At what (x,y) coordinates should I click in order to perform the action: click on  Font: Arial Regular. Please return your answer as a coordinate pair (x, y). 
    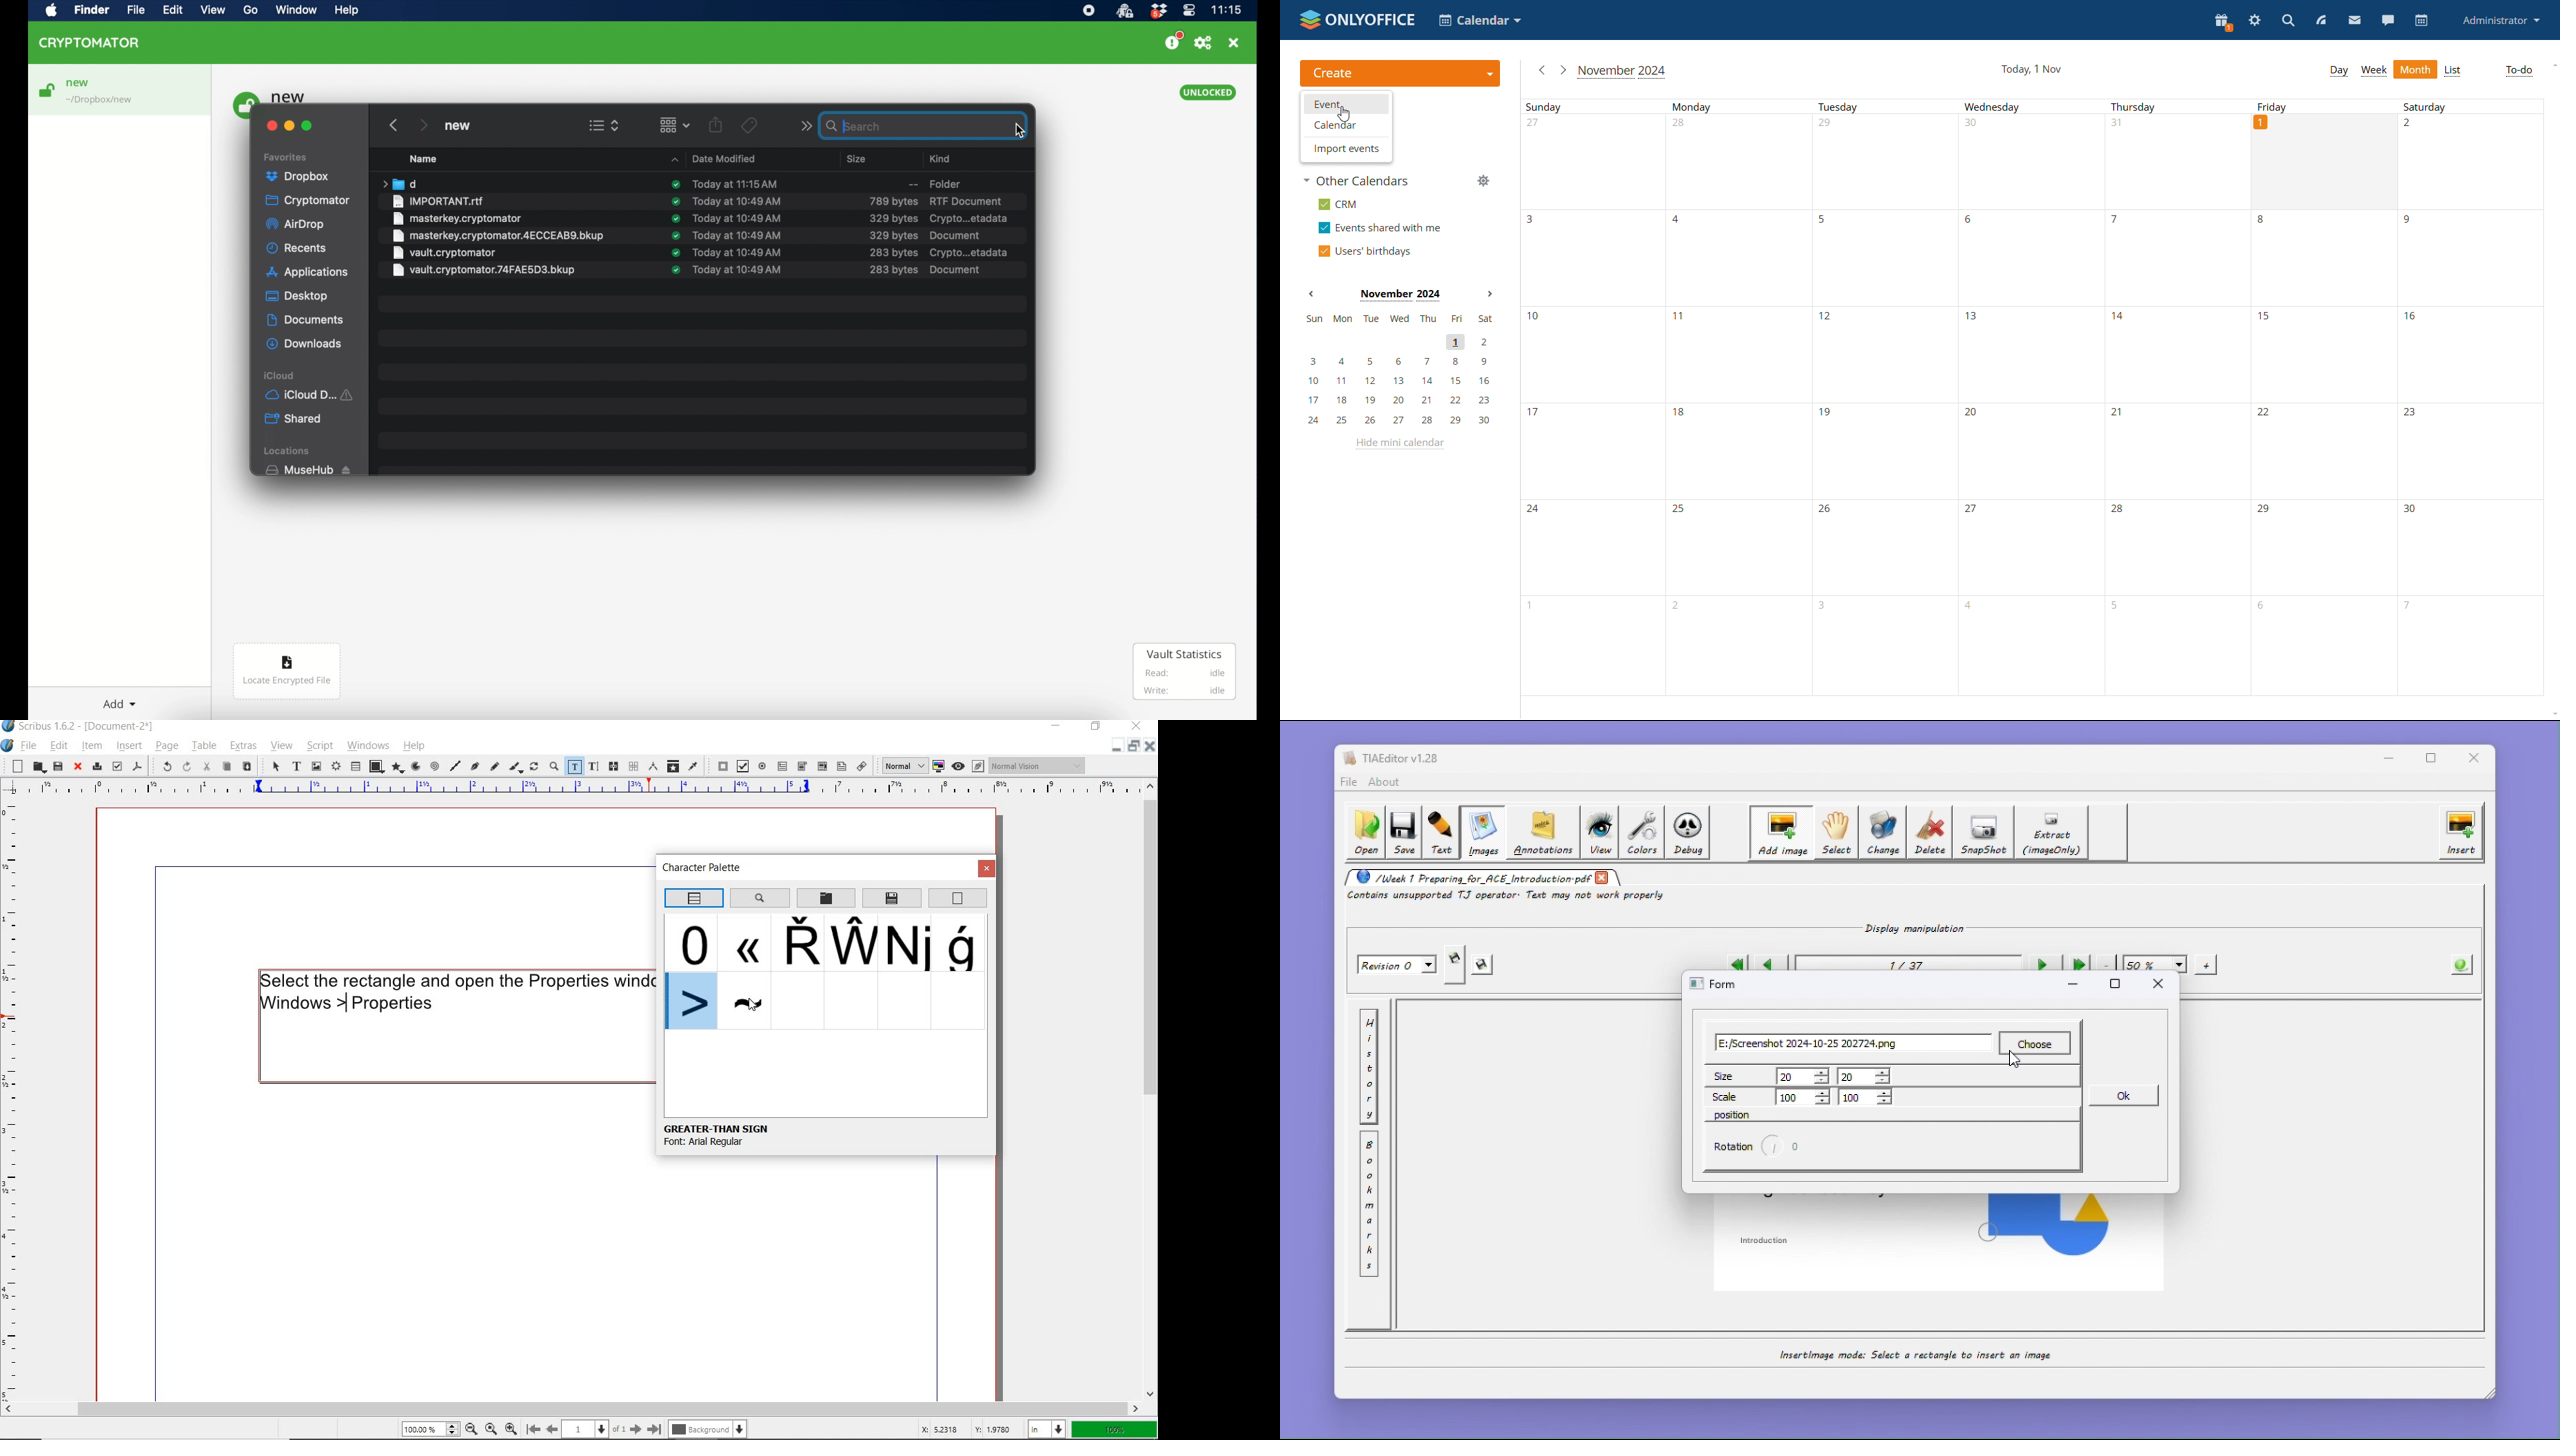
    Looking at the image, I should click on (723, 1146).